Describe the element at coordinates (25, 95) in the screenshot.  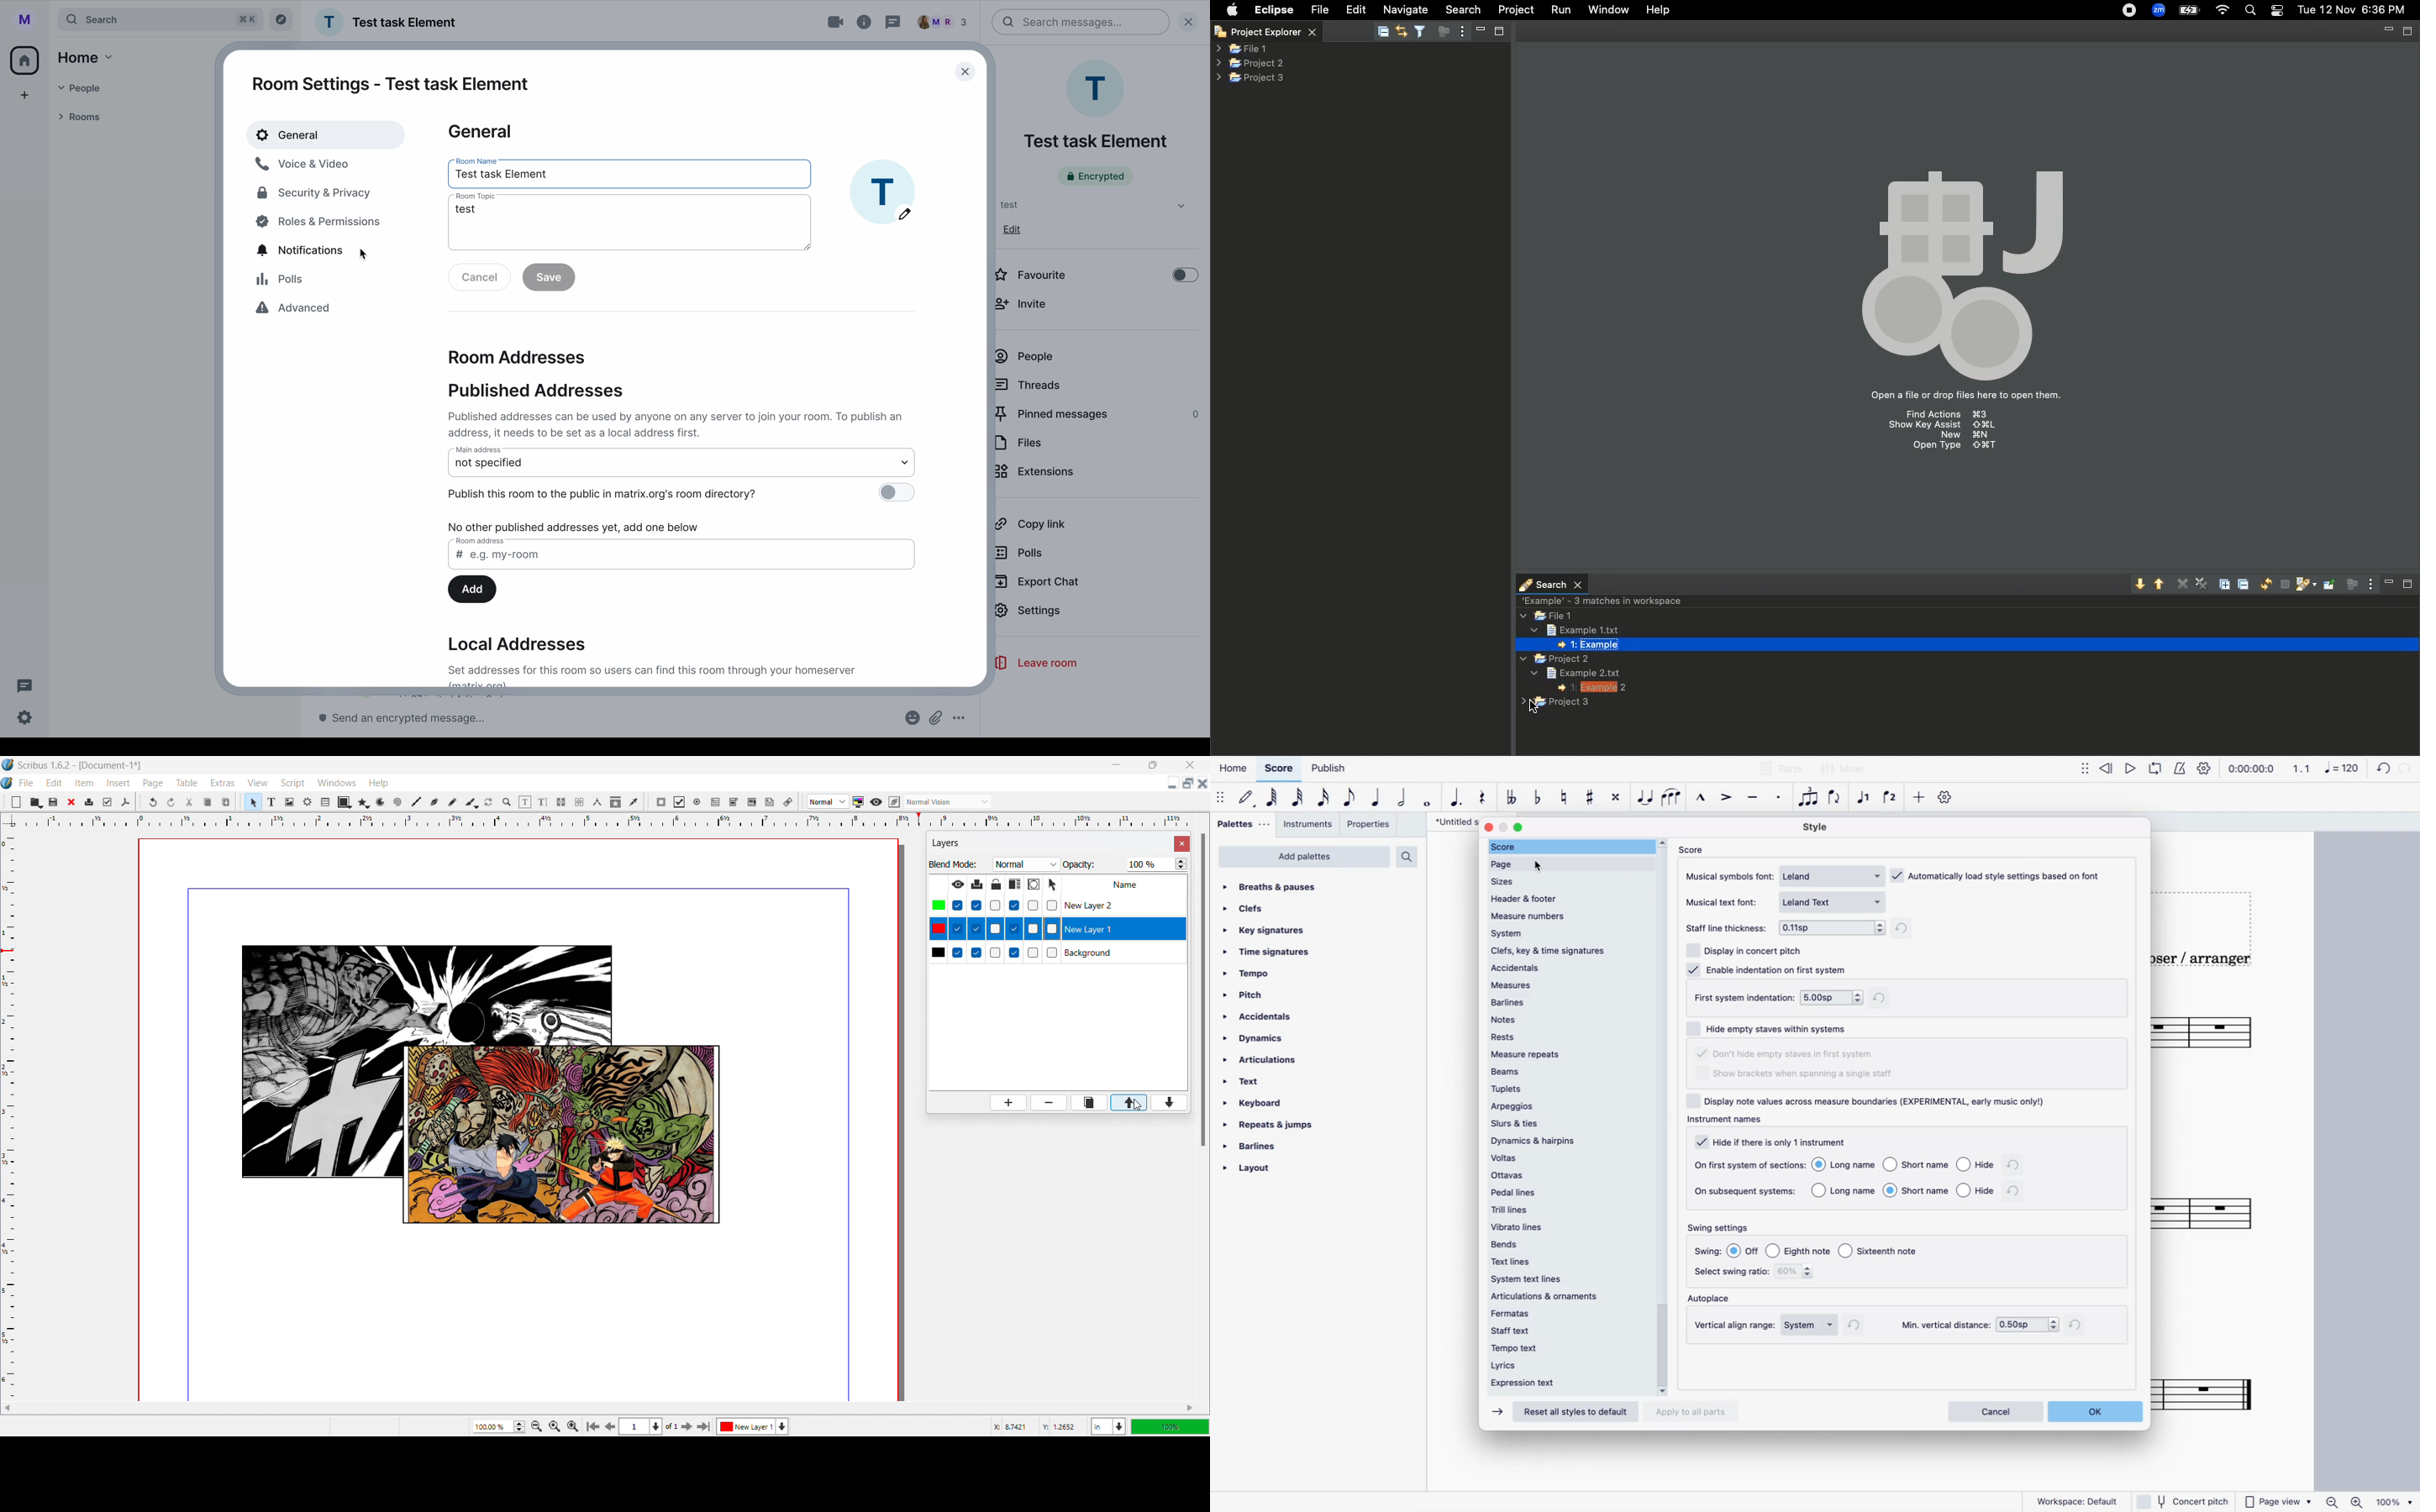
I see `add` at that location.